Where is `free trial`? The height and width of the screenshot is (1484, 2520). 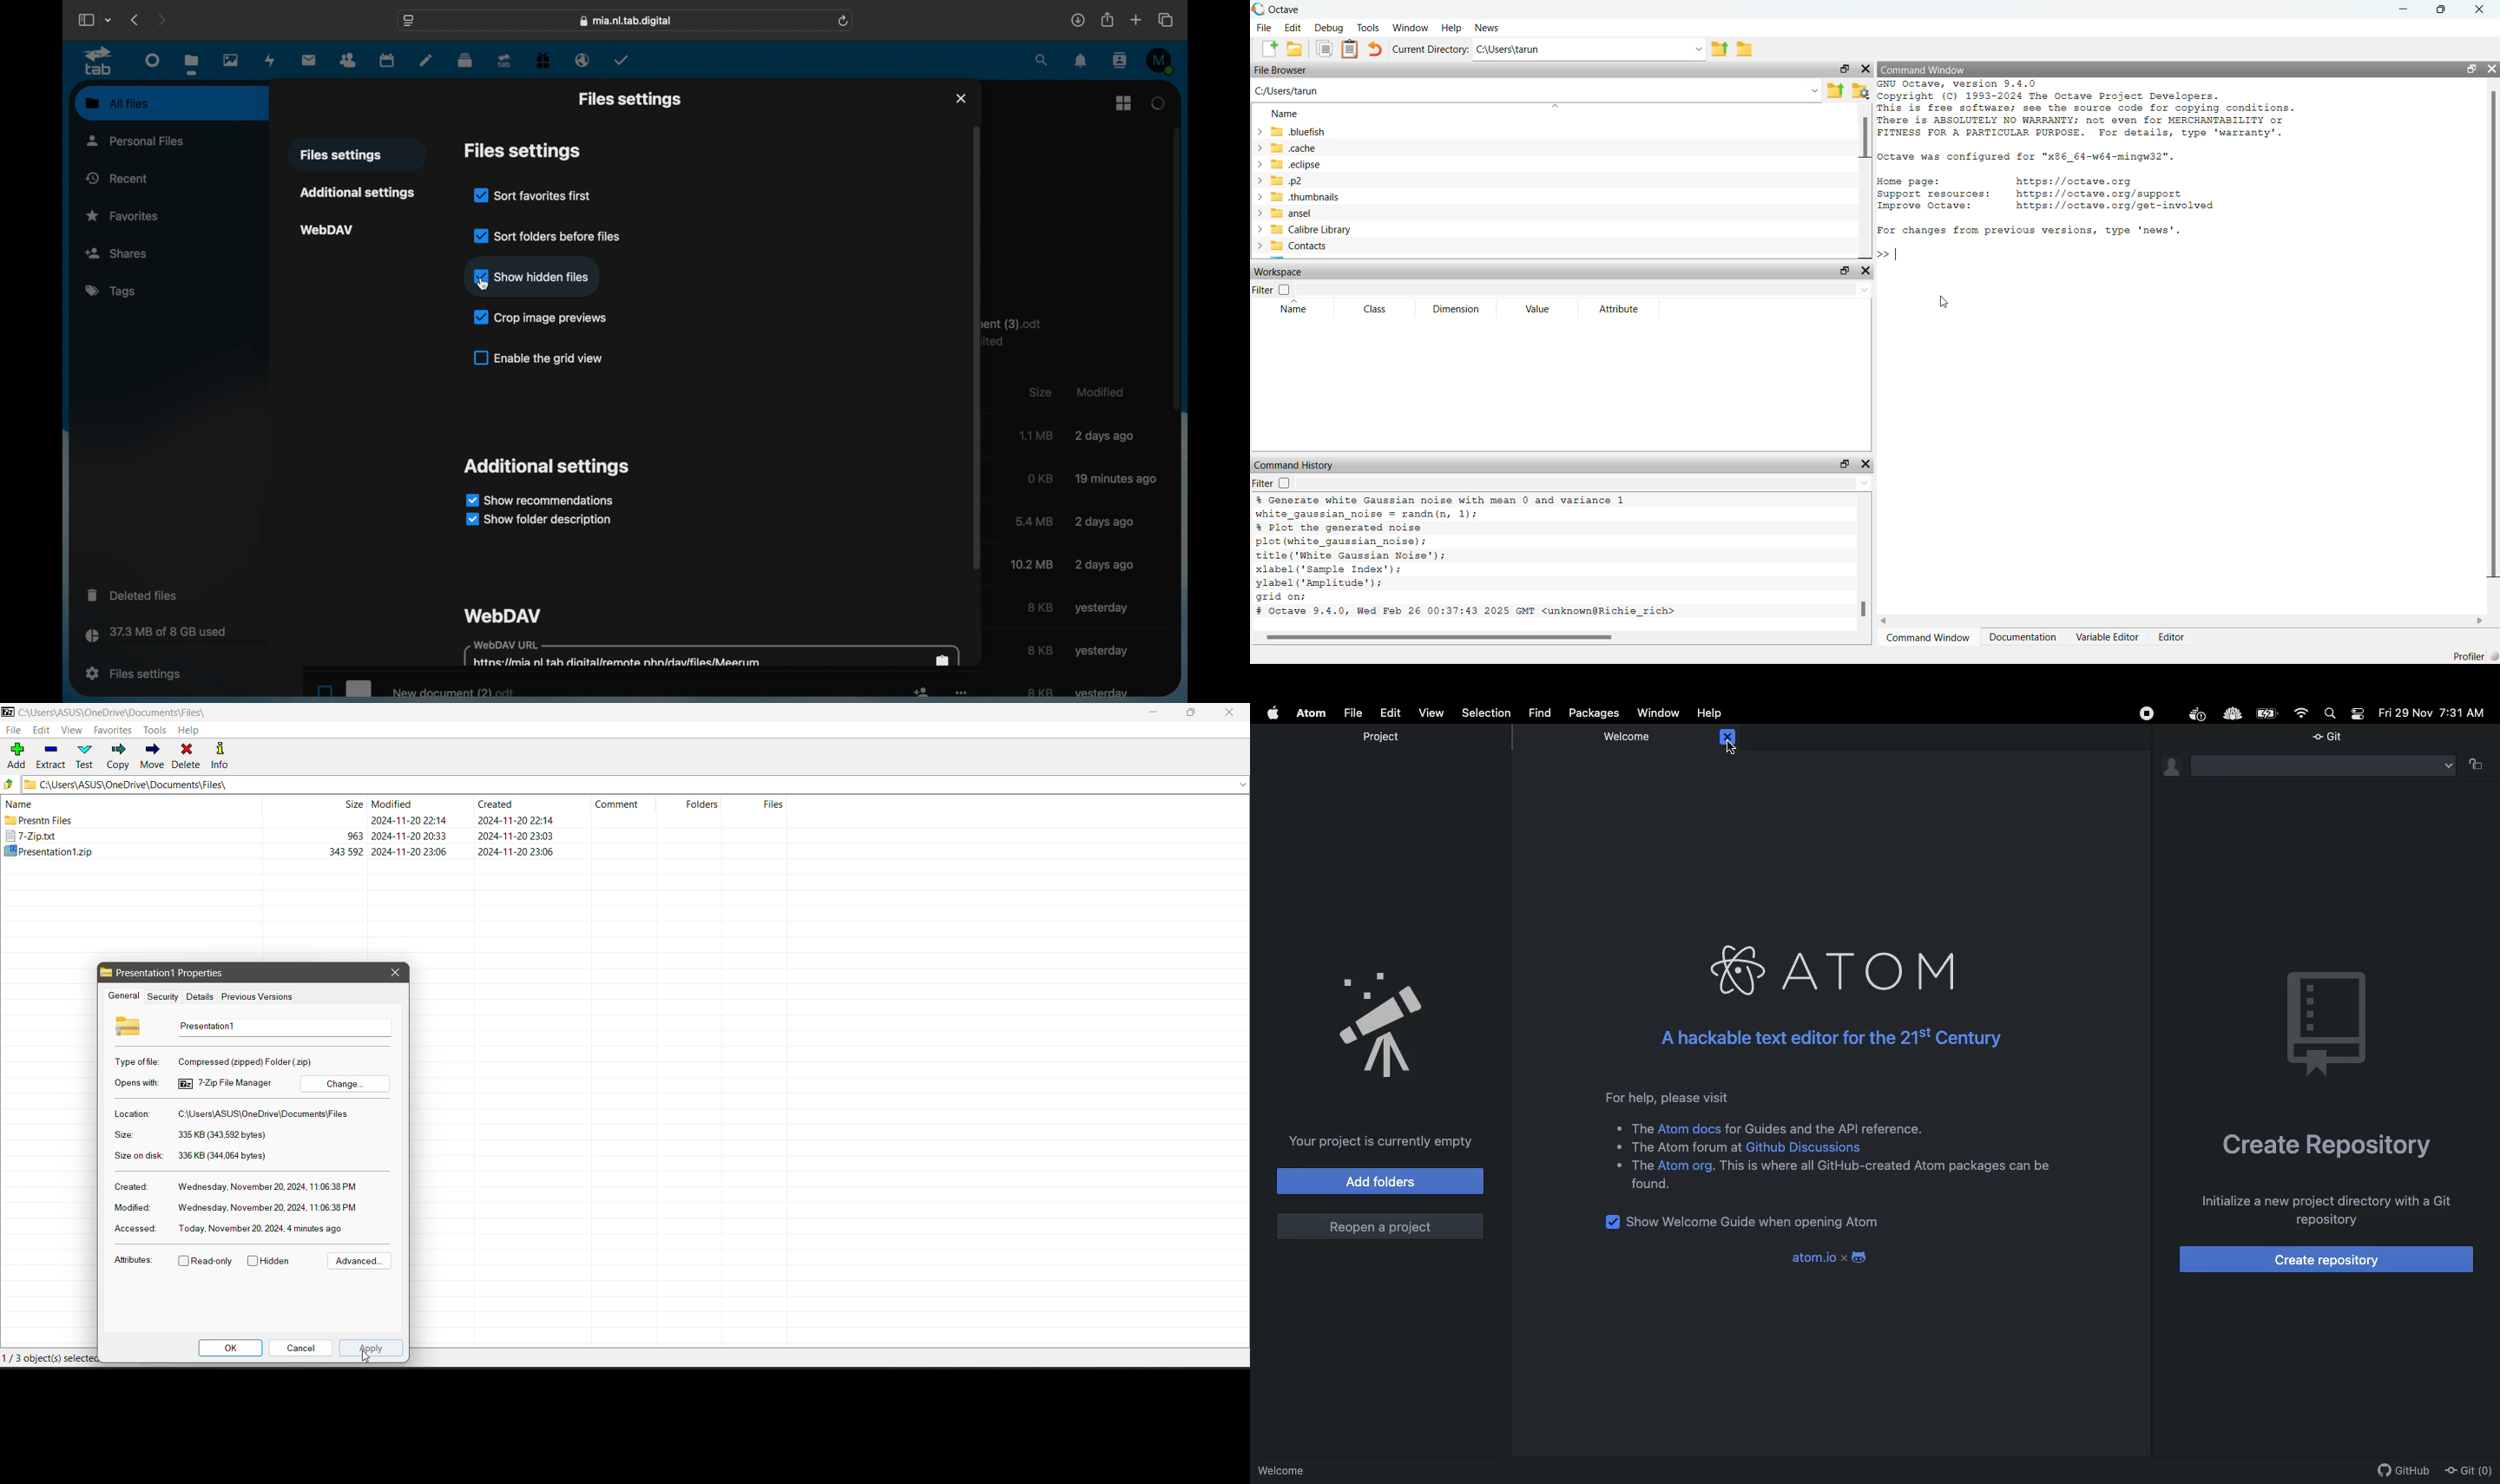
free trial is located at coordinates (543, 61).